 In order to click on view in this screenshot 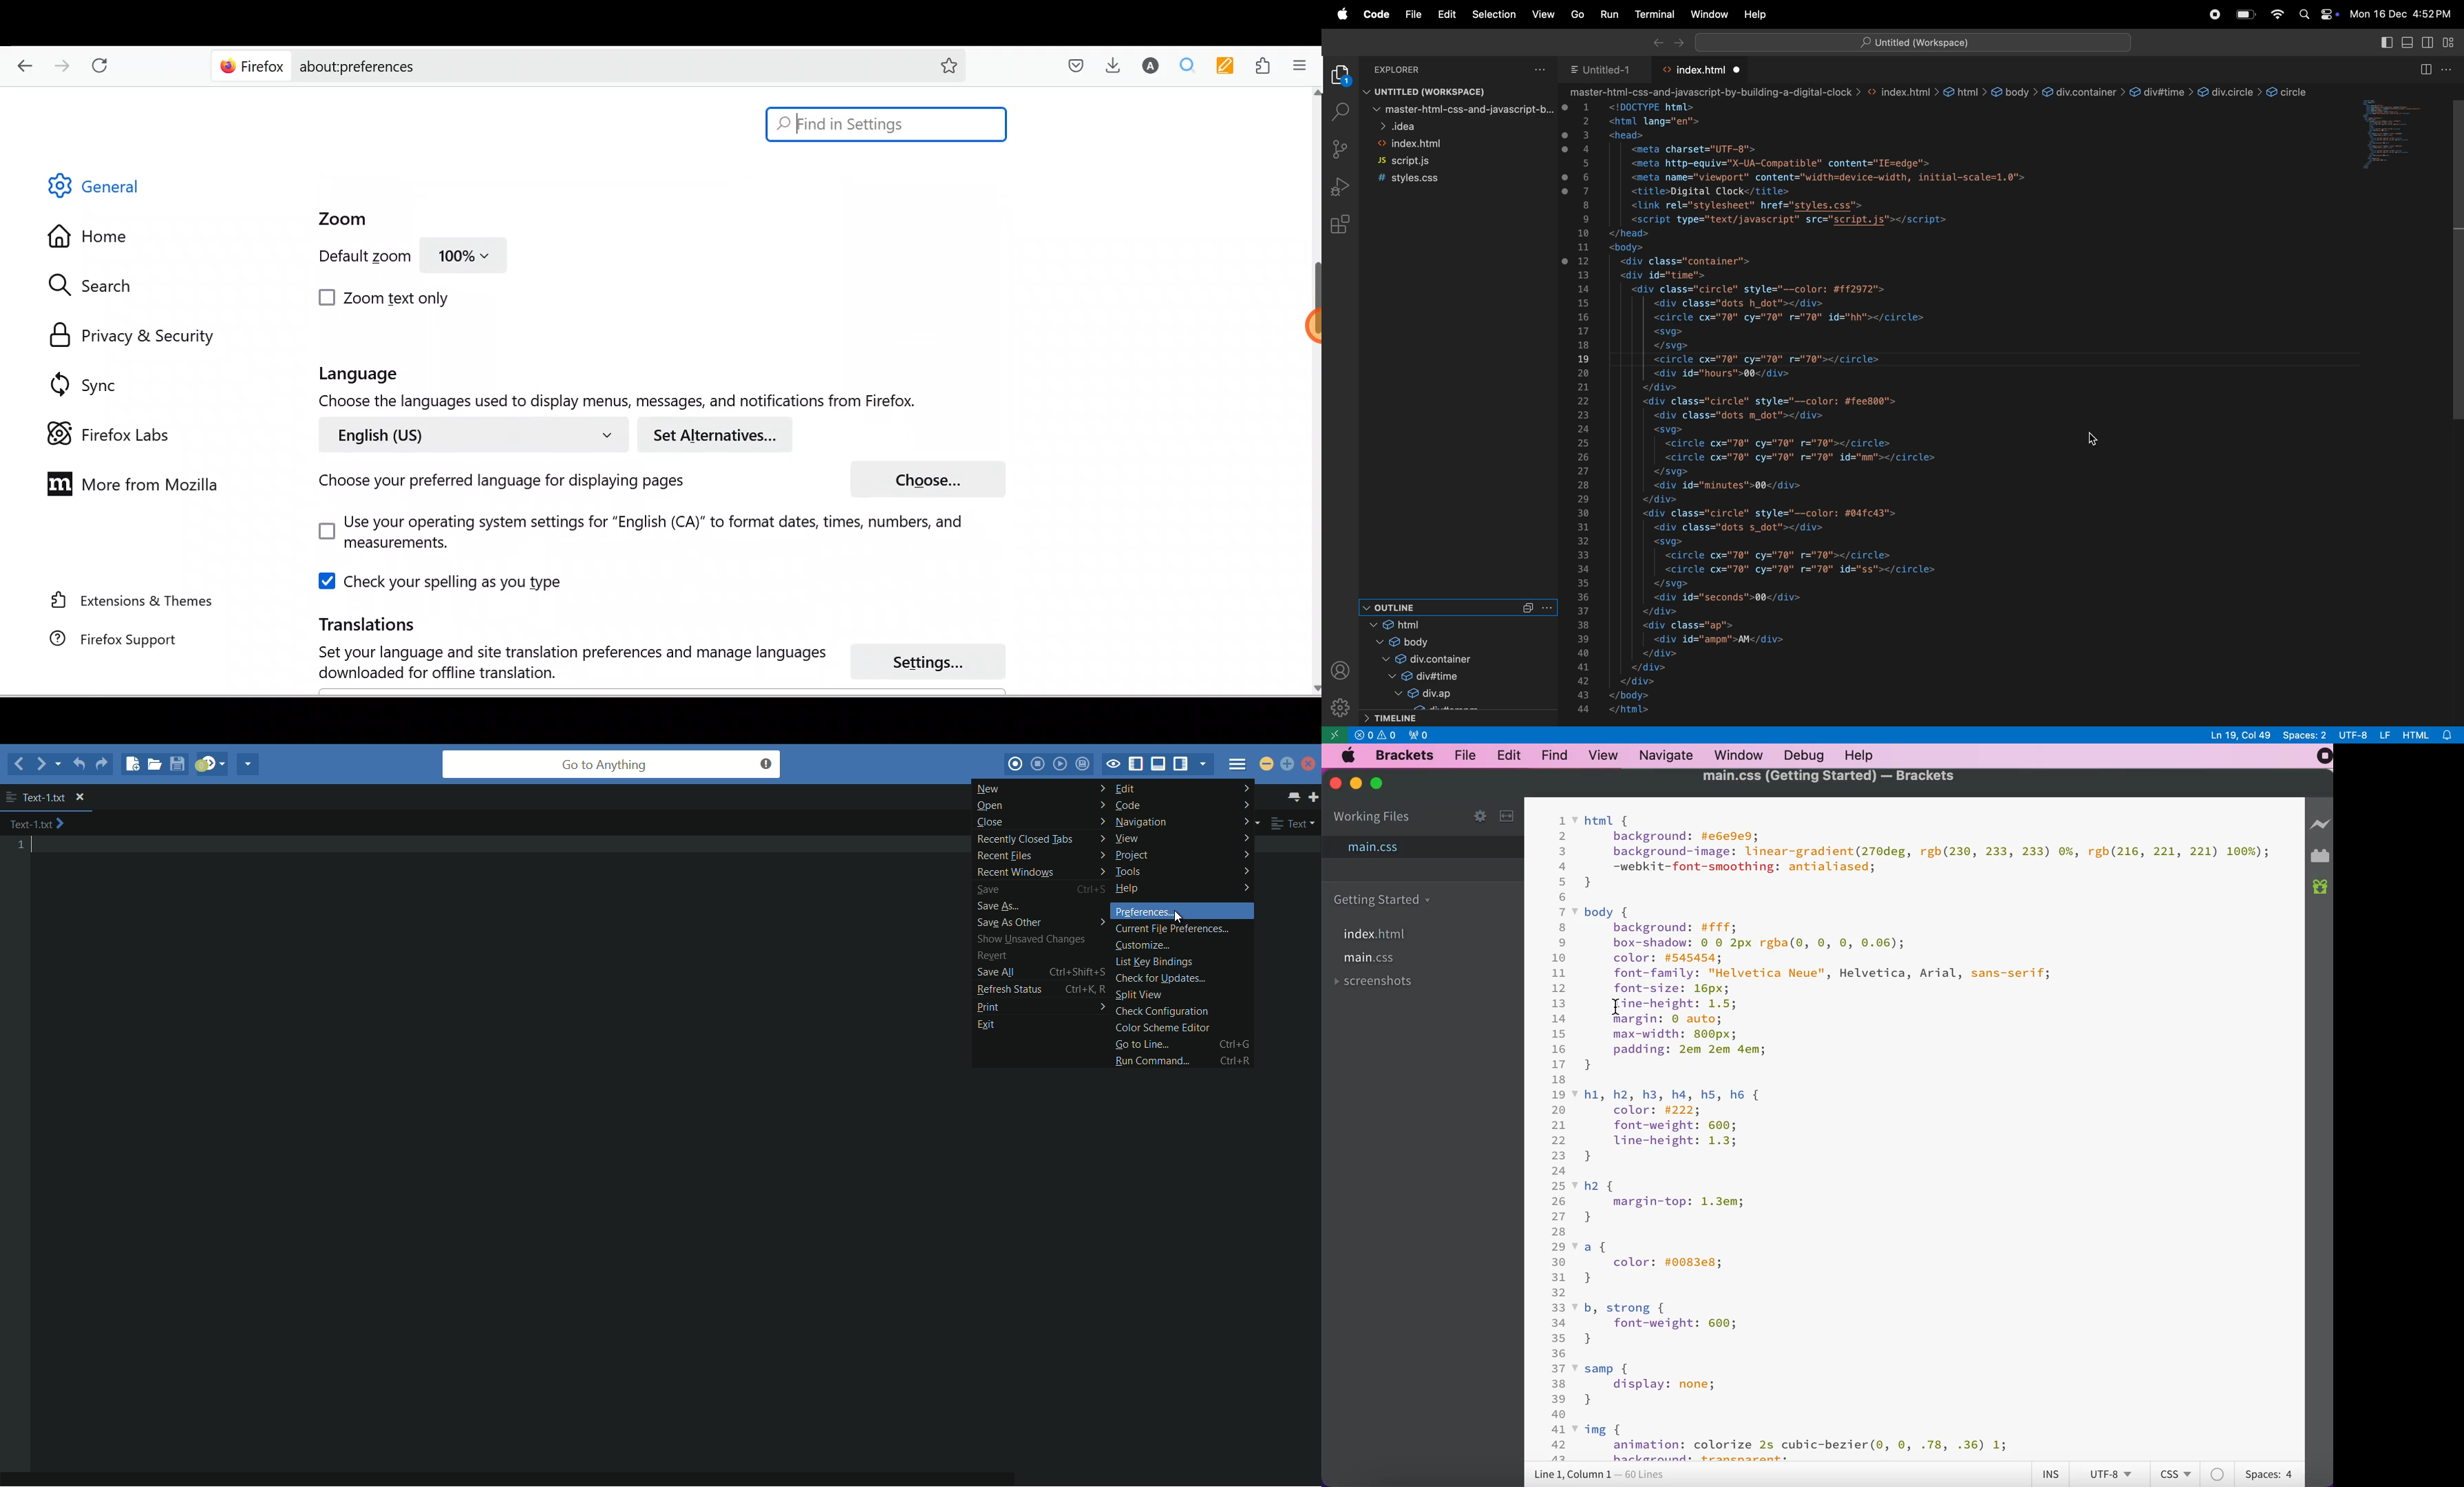, I will do `click(1541, 13)`.